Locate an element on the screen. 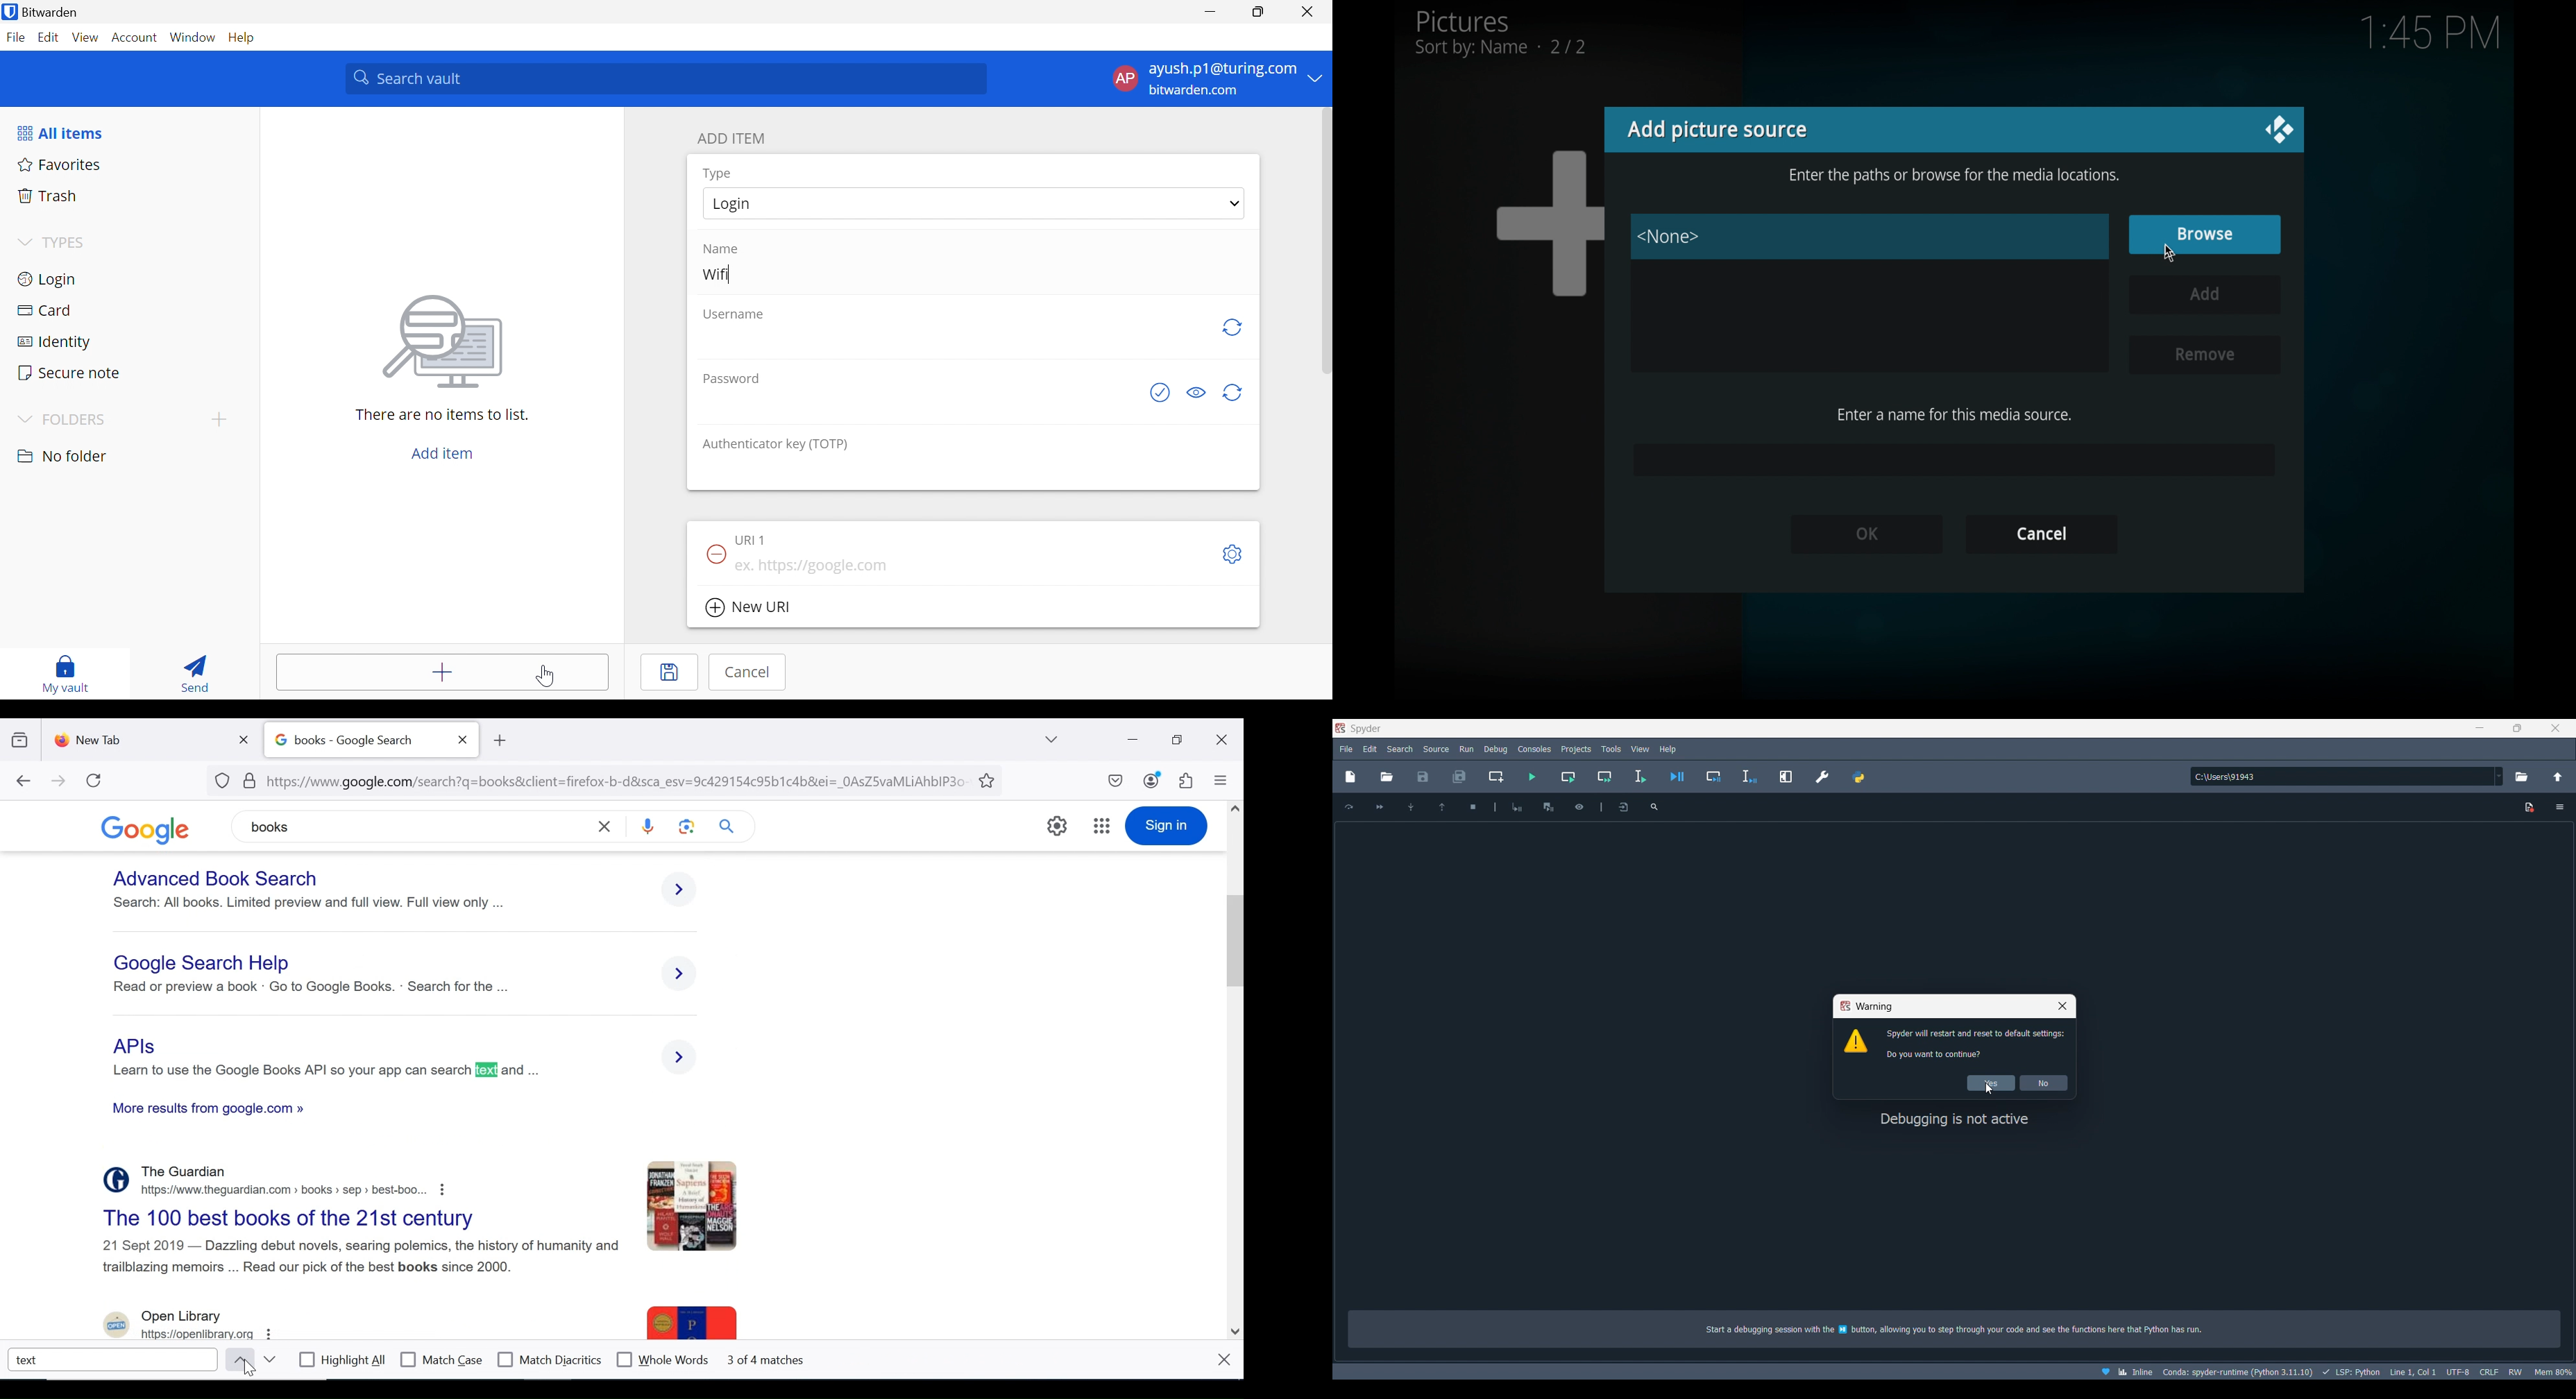 The height and width of the screenshot is (1400, 2576). Minimize is located at coordinates (1210, 12).